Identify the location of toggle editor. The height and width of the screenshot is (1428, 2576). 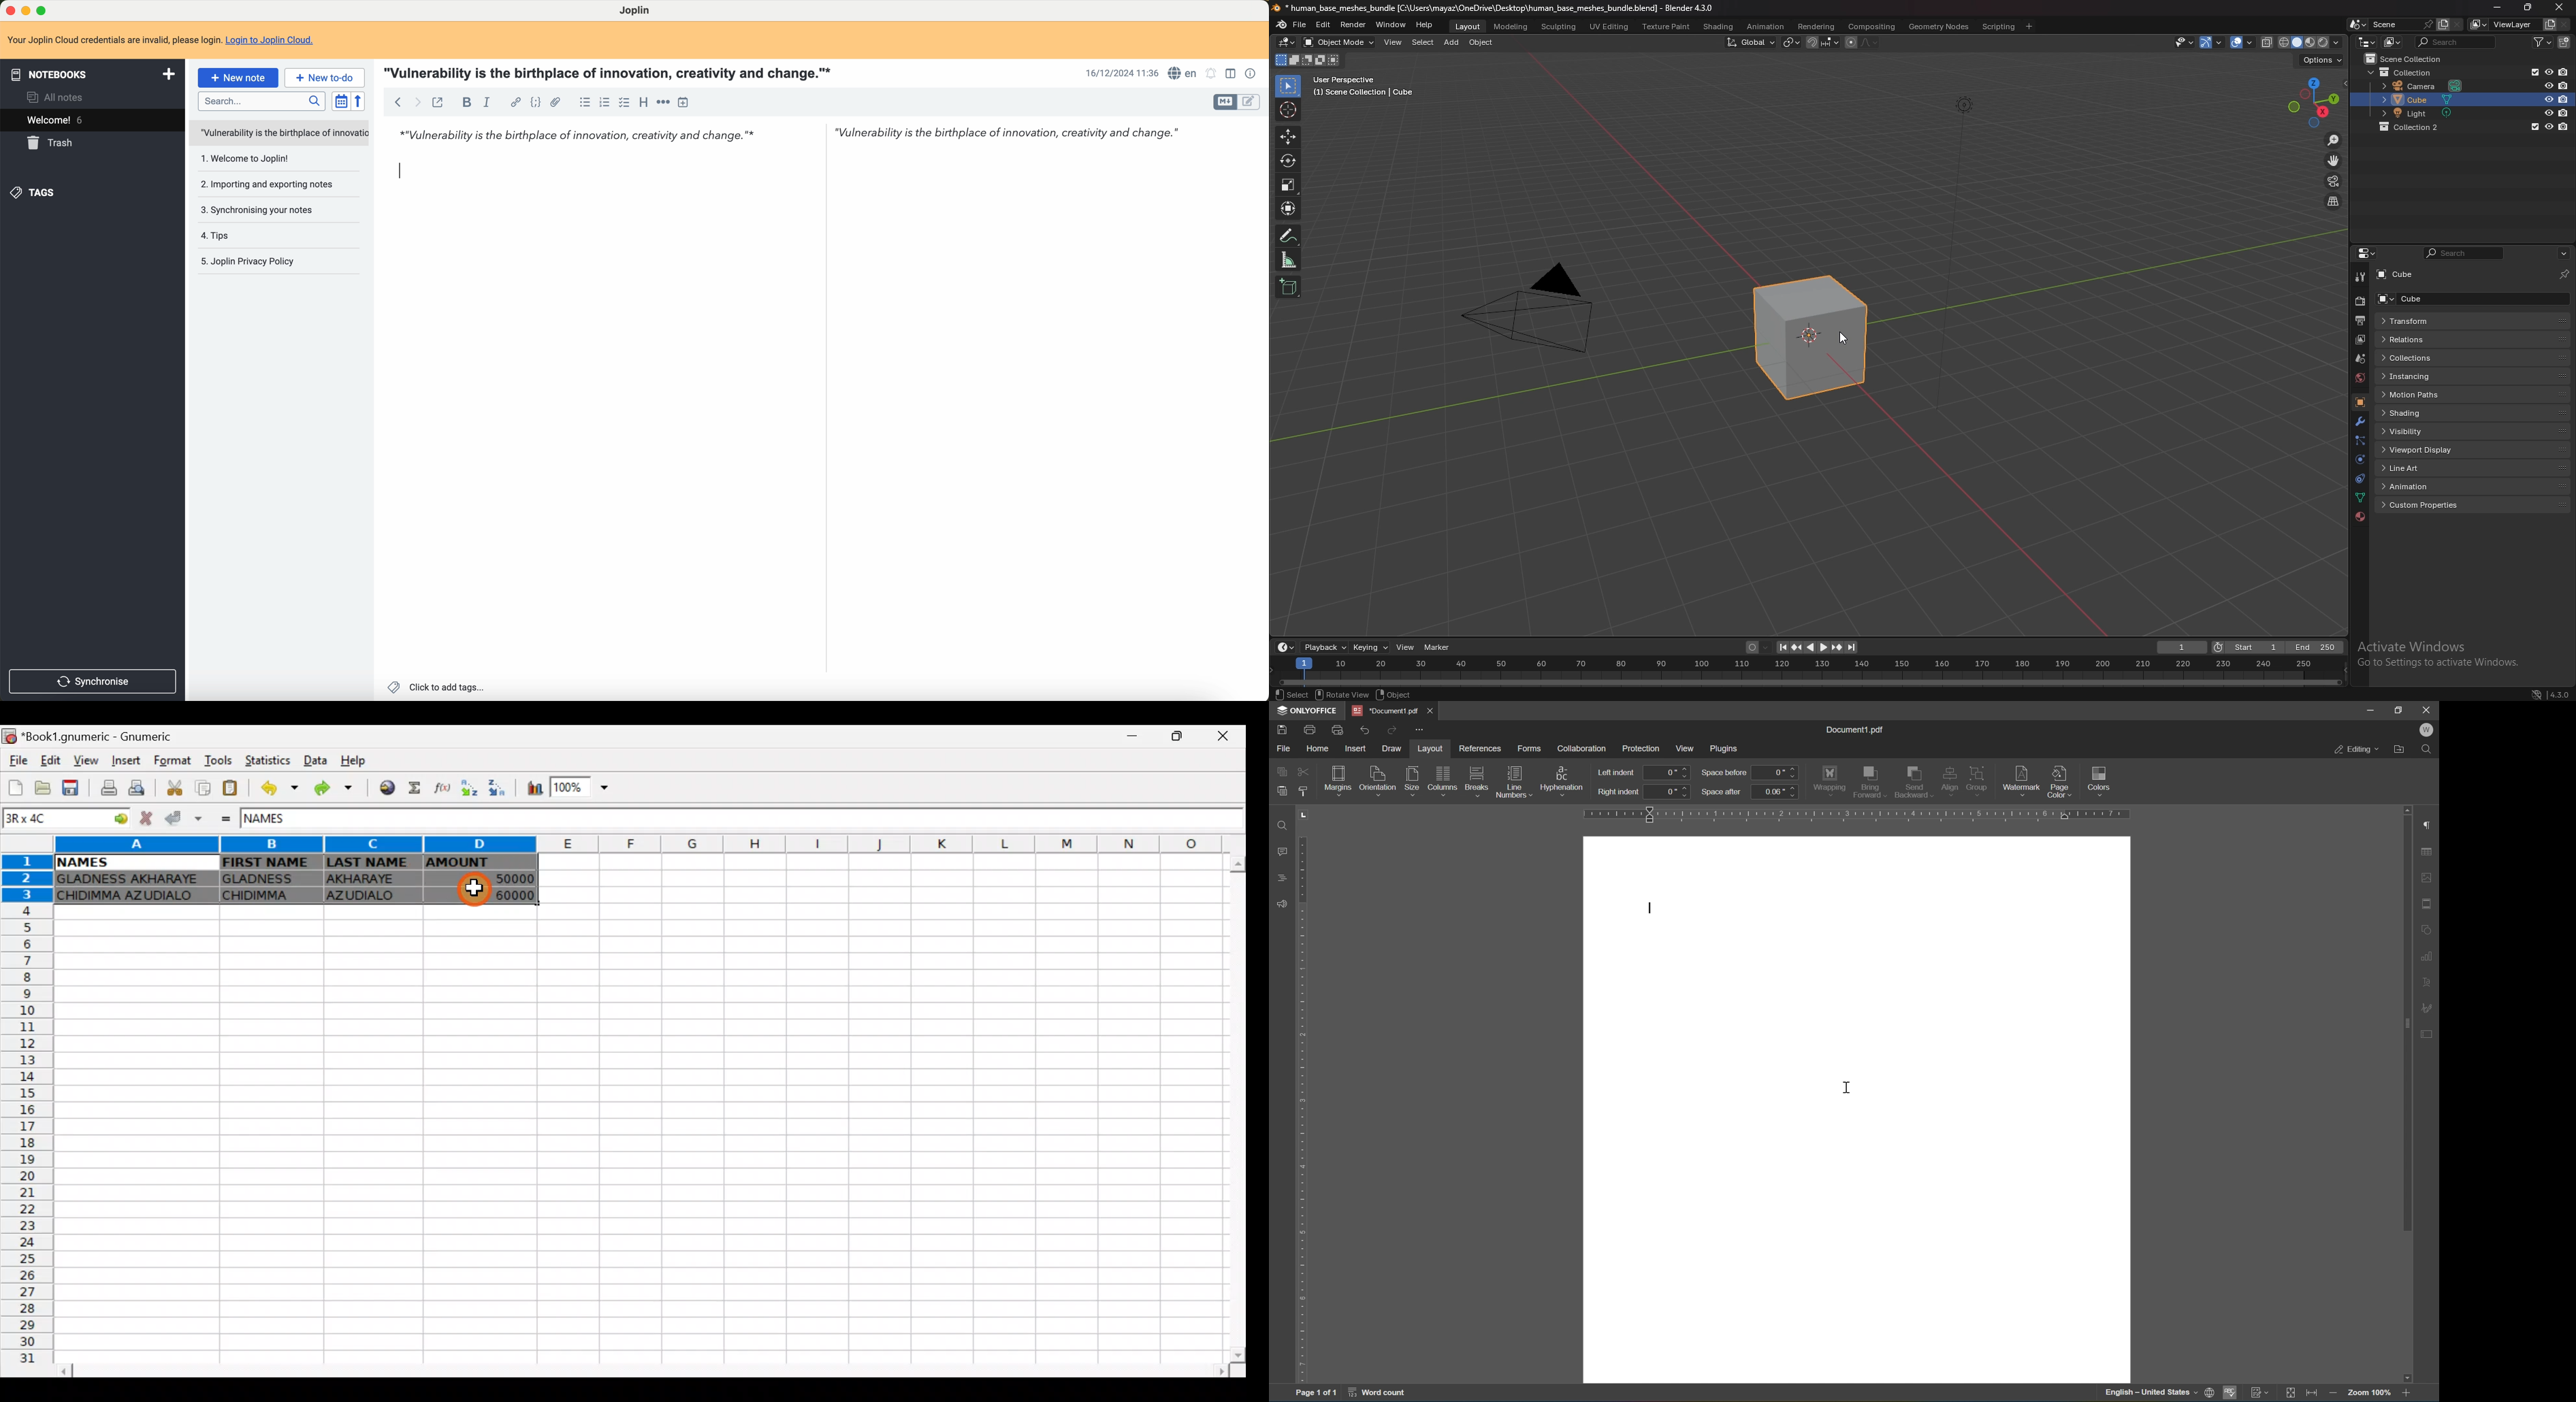
(1223, 102).